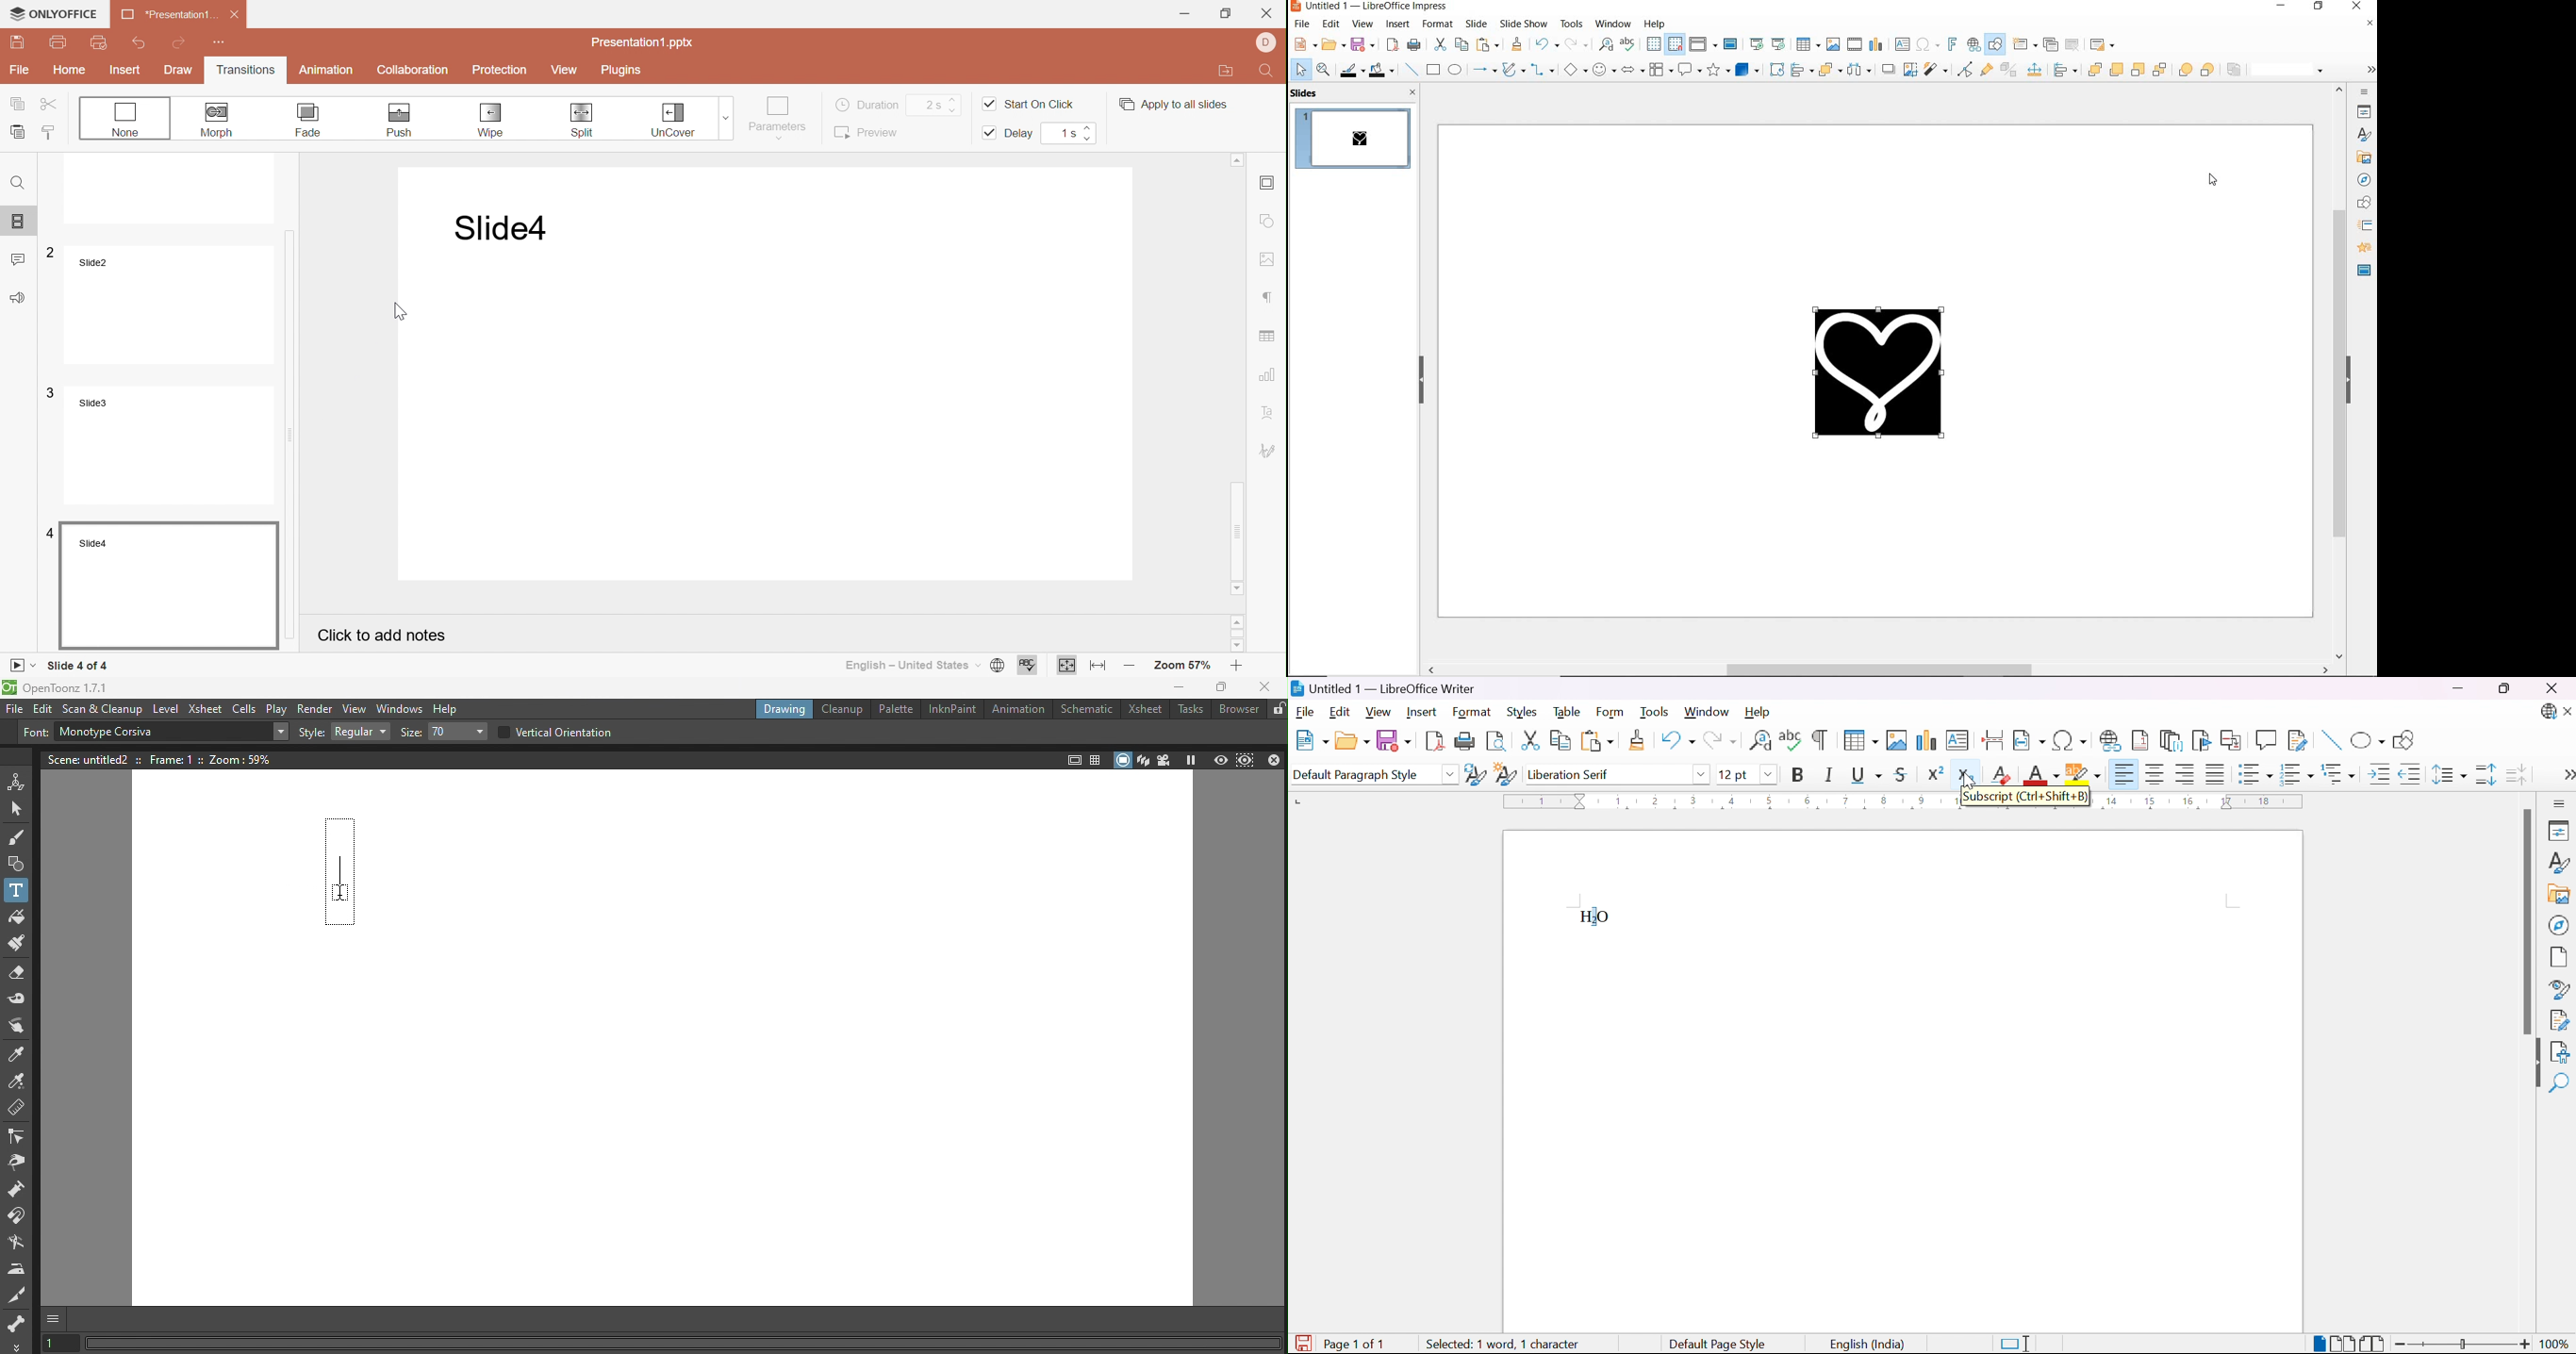 This screenshot has height=1372, width=2576. Describe the element at coordinates (20, 257) in the screenshot. I see `Comments` at that location.